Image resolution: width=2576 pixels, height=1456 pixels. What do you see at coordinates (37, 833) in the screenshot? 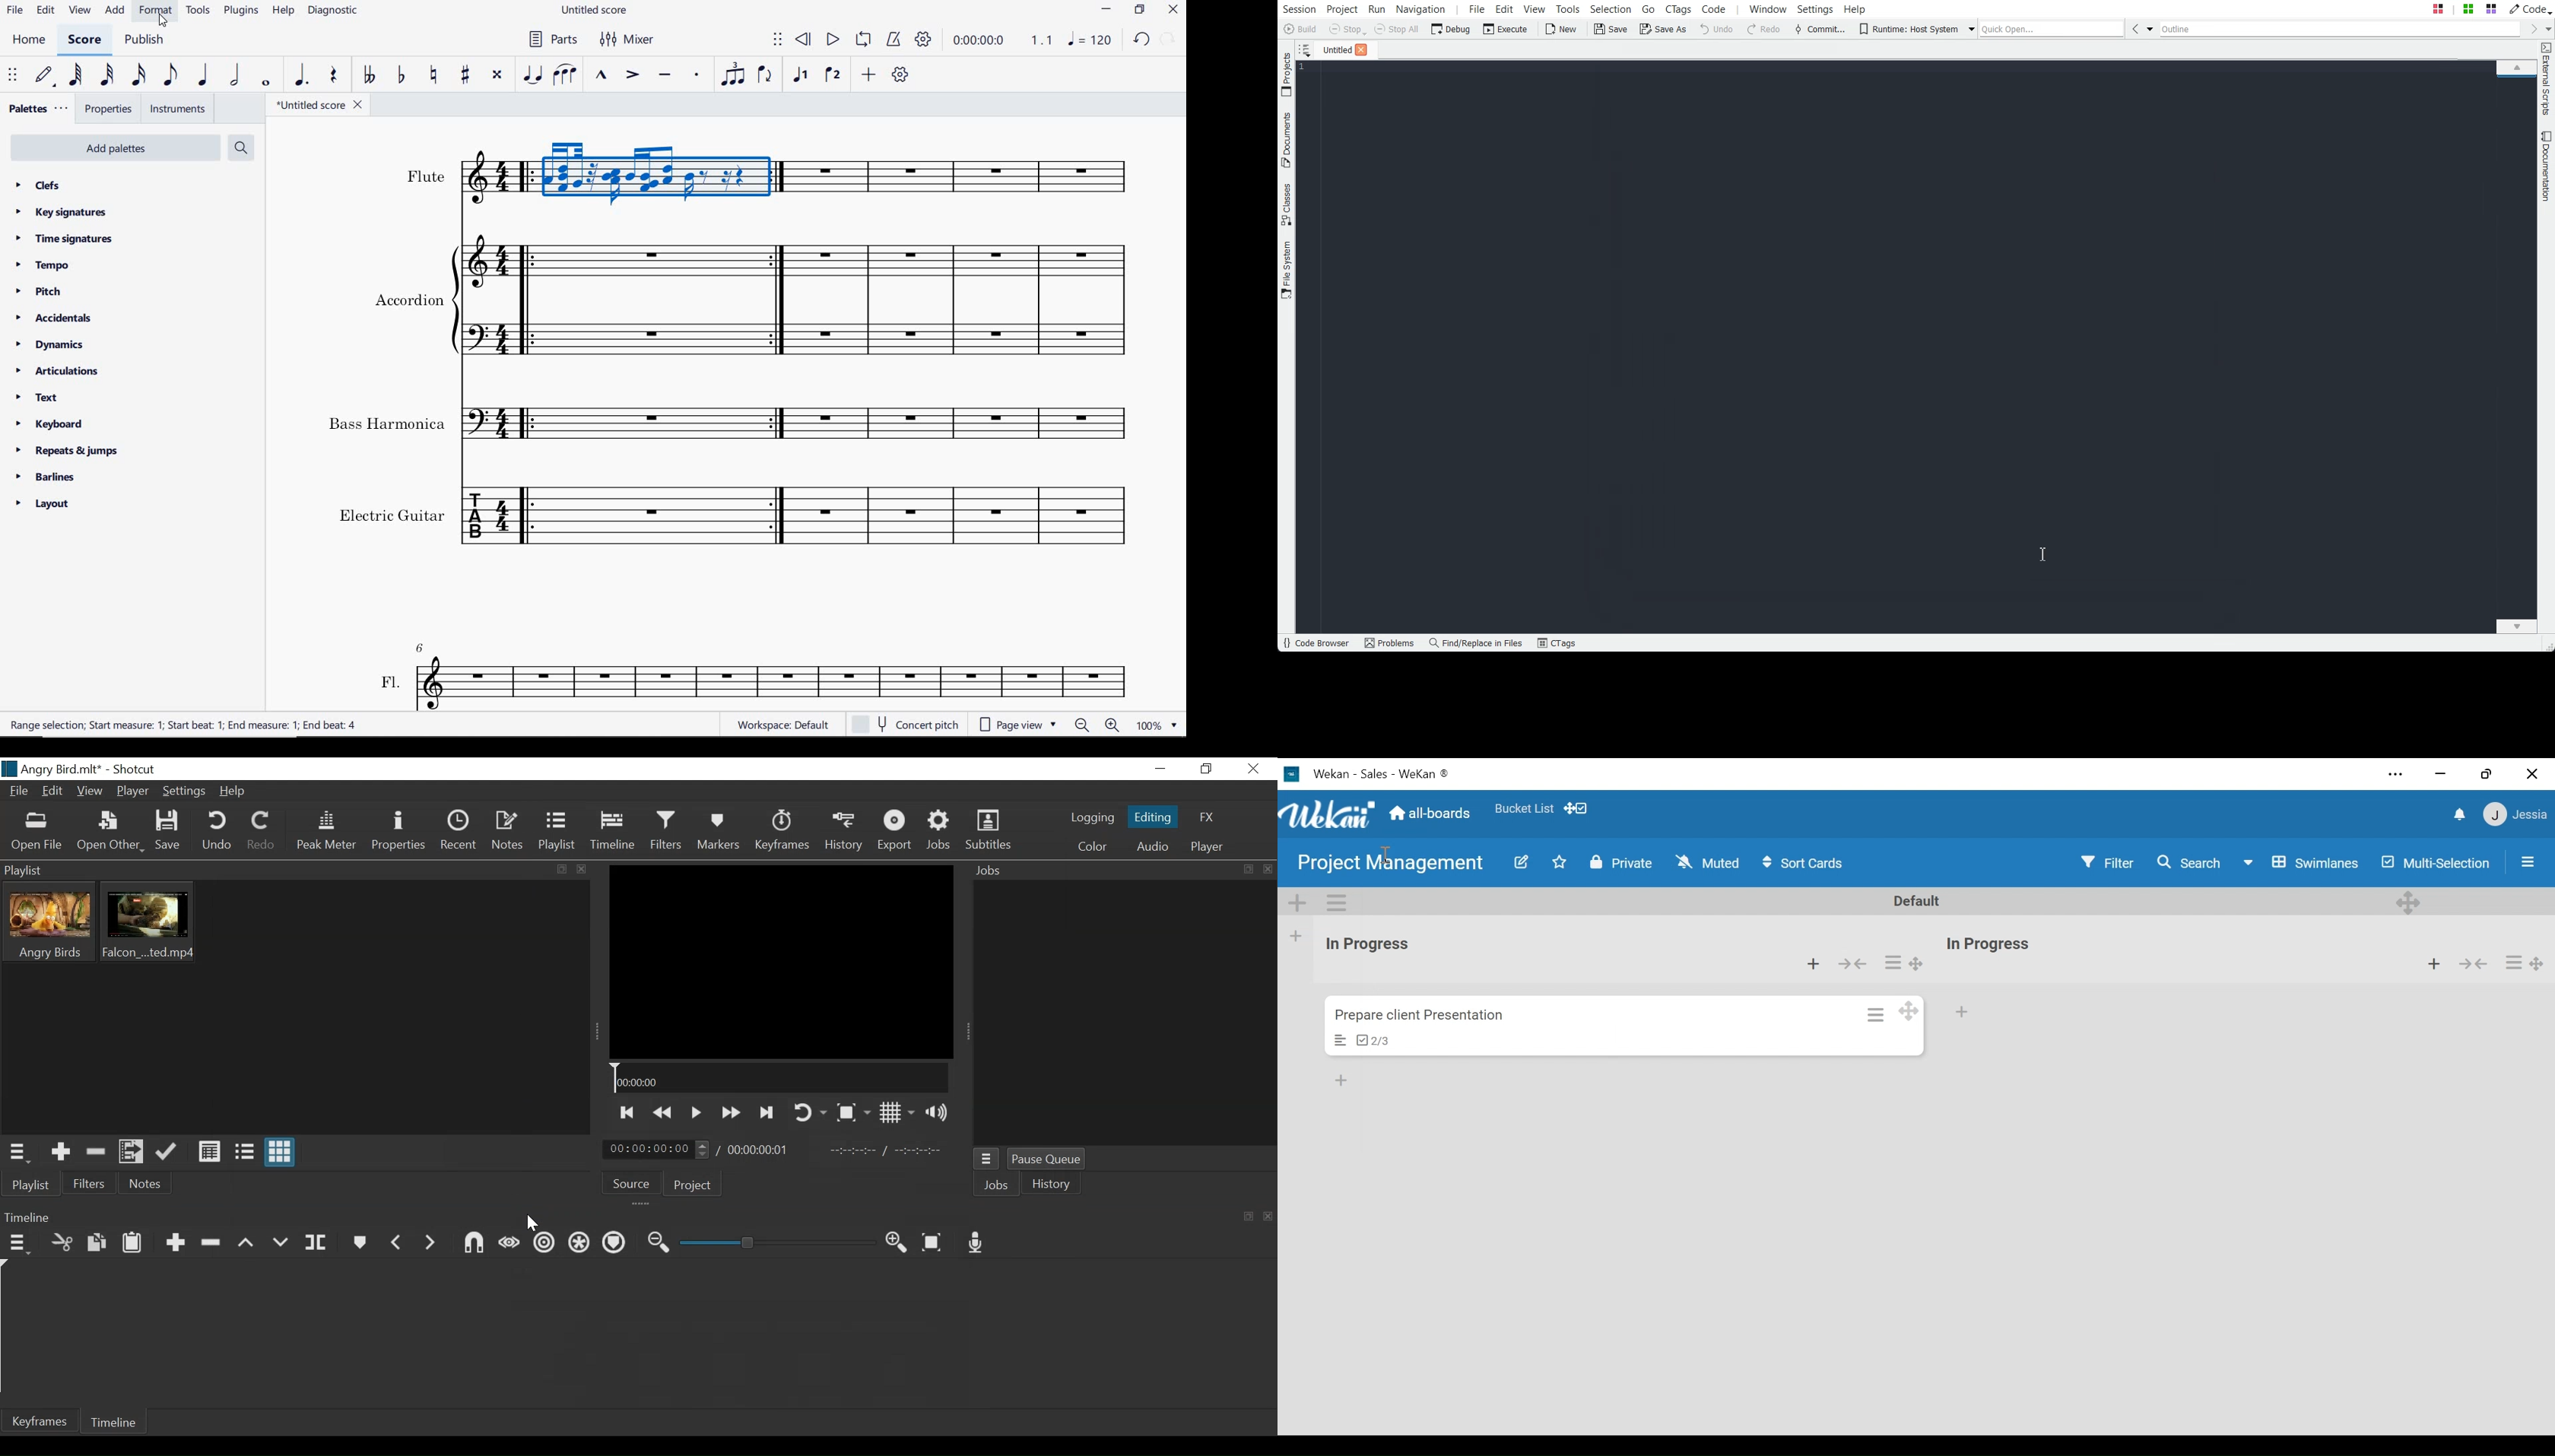
I see `Open File` at bounding box center [37, 833].